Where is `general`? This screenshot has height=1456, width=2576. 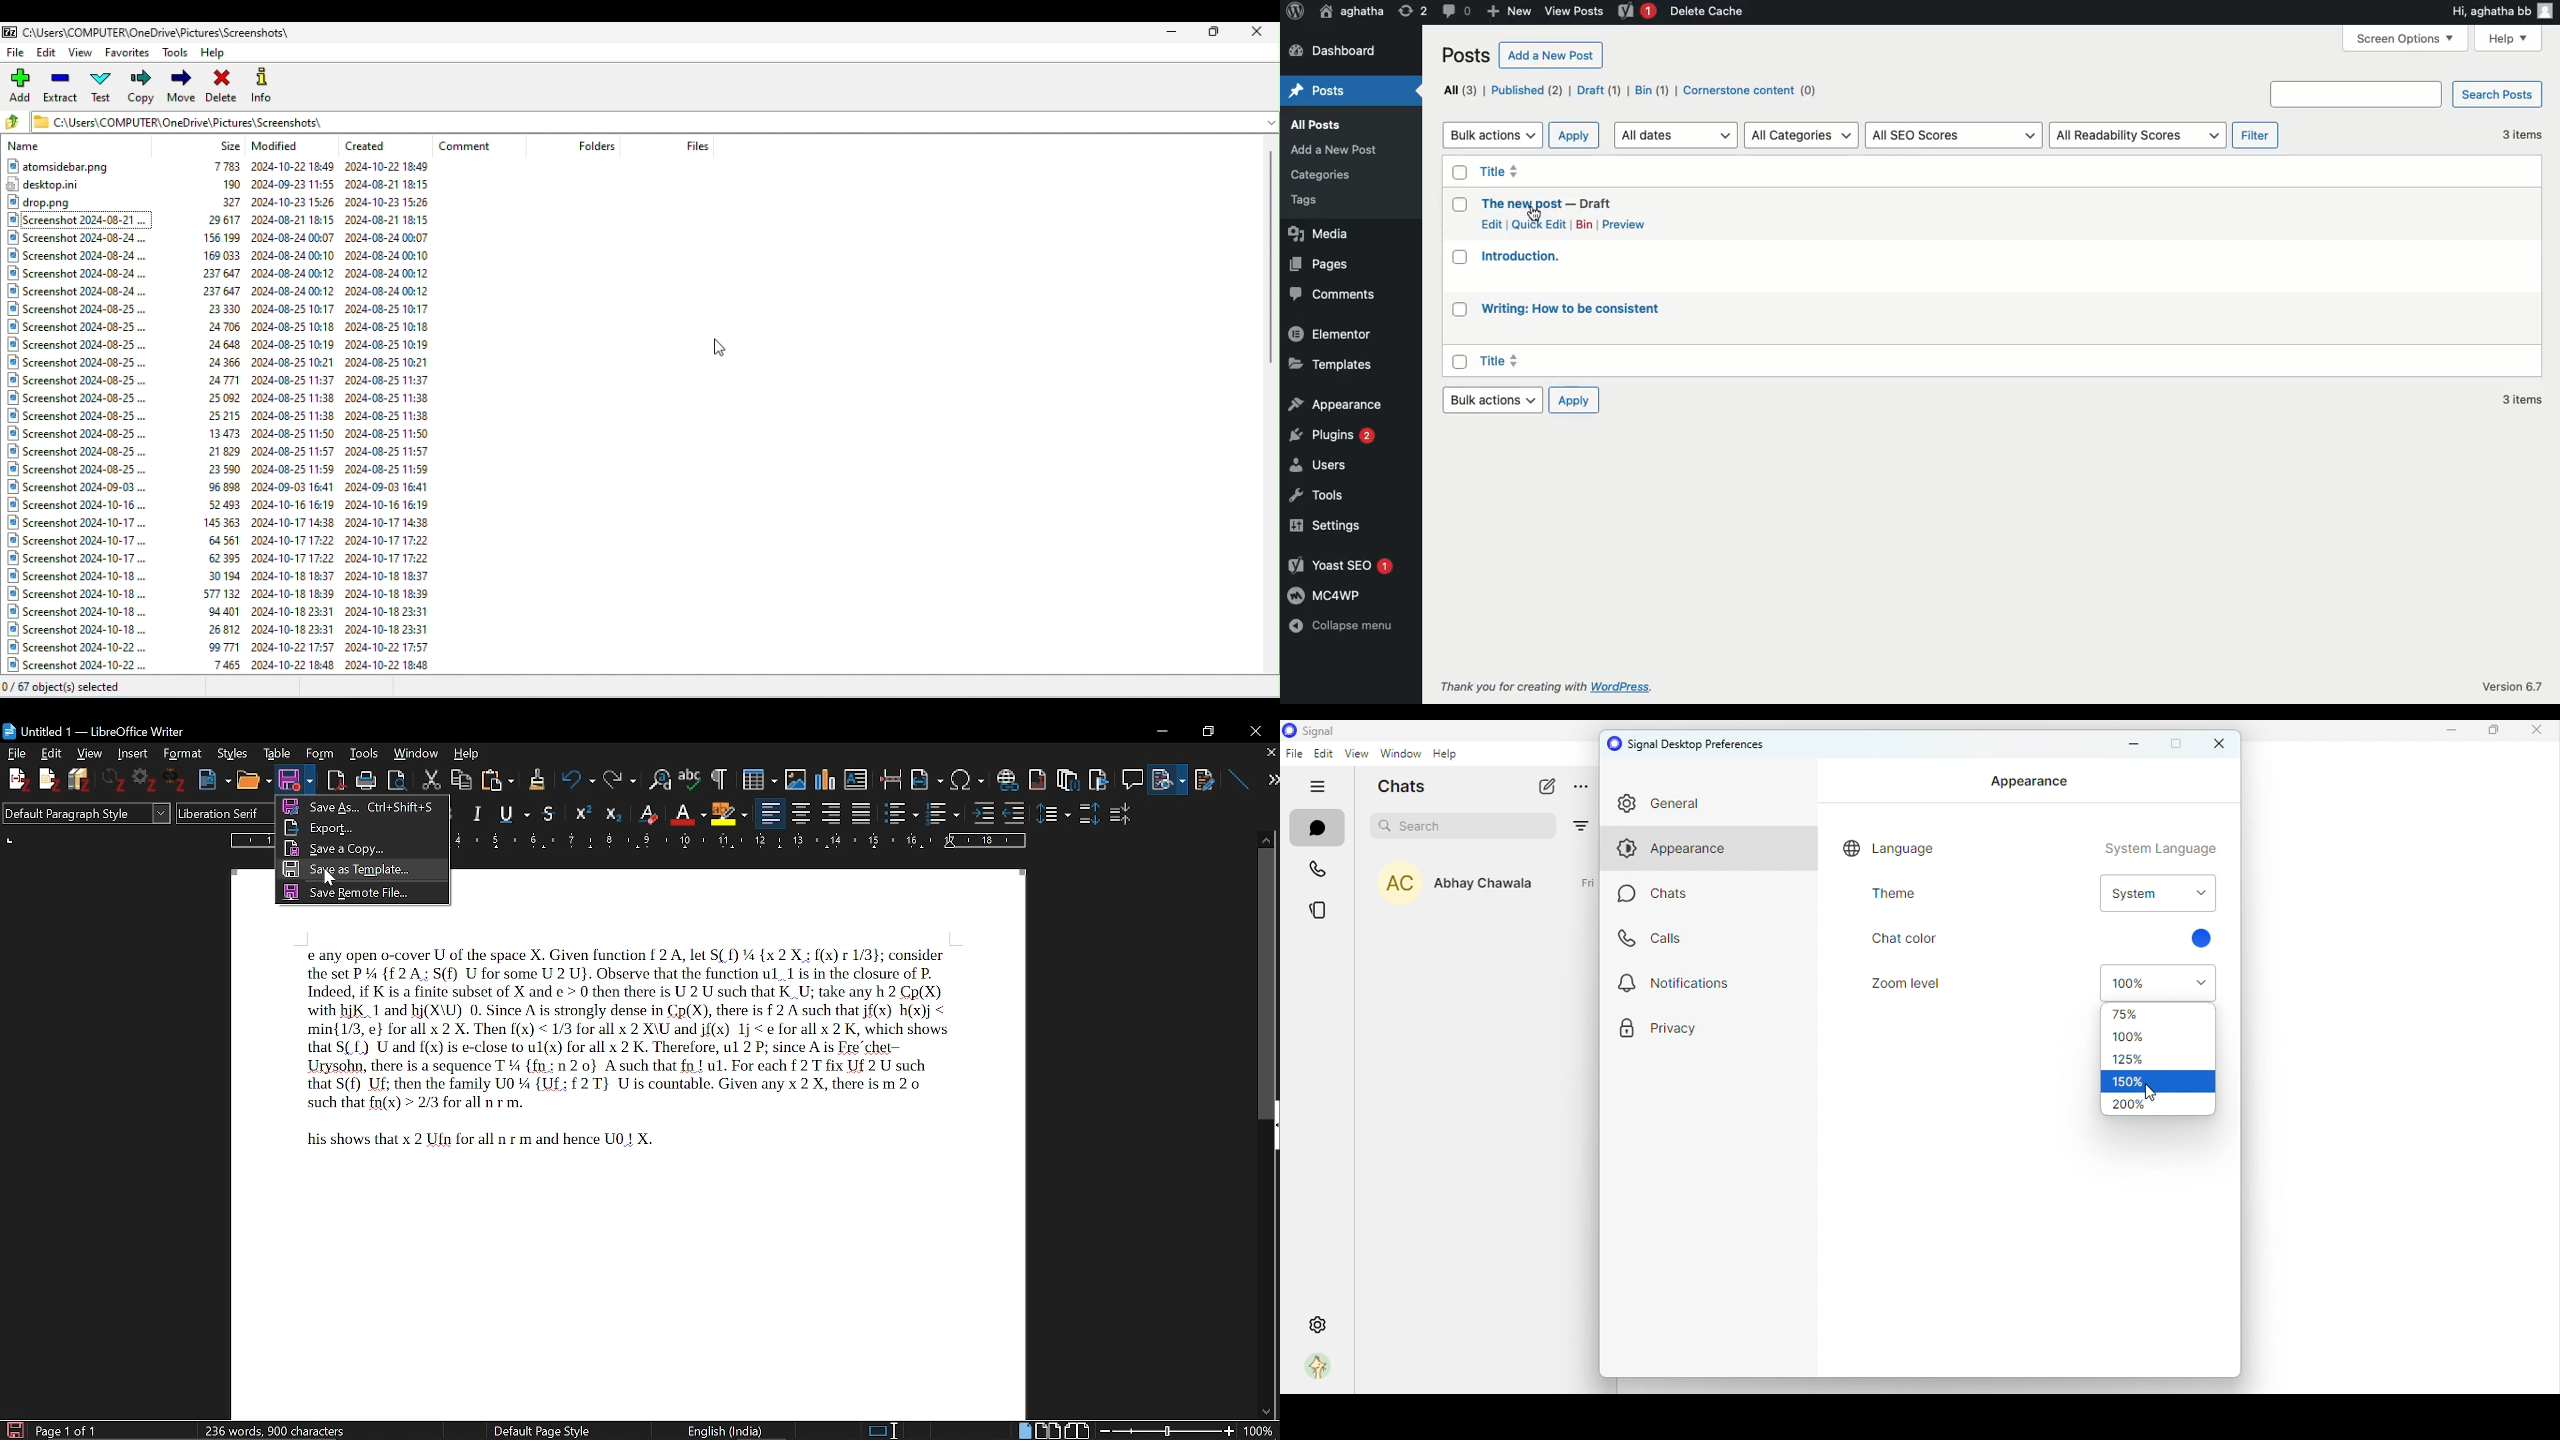 general is located at coordinates (1700, 806).